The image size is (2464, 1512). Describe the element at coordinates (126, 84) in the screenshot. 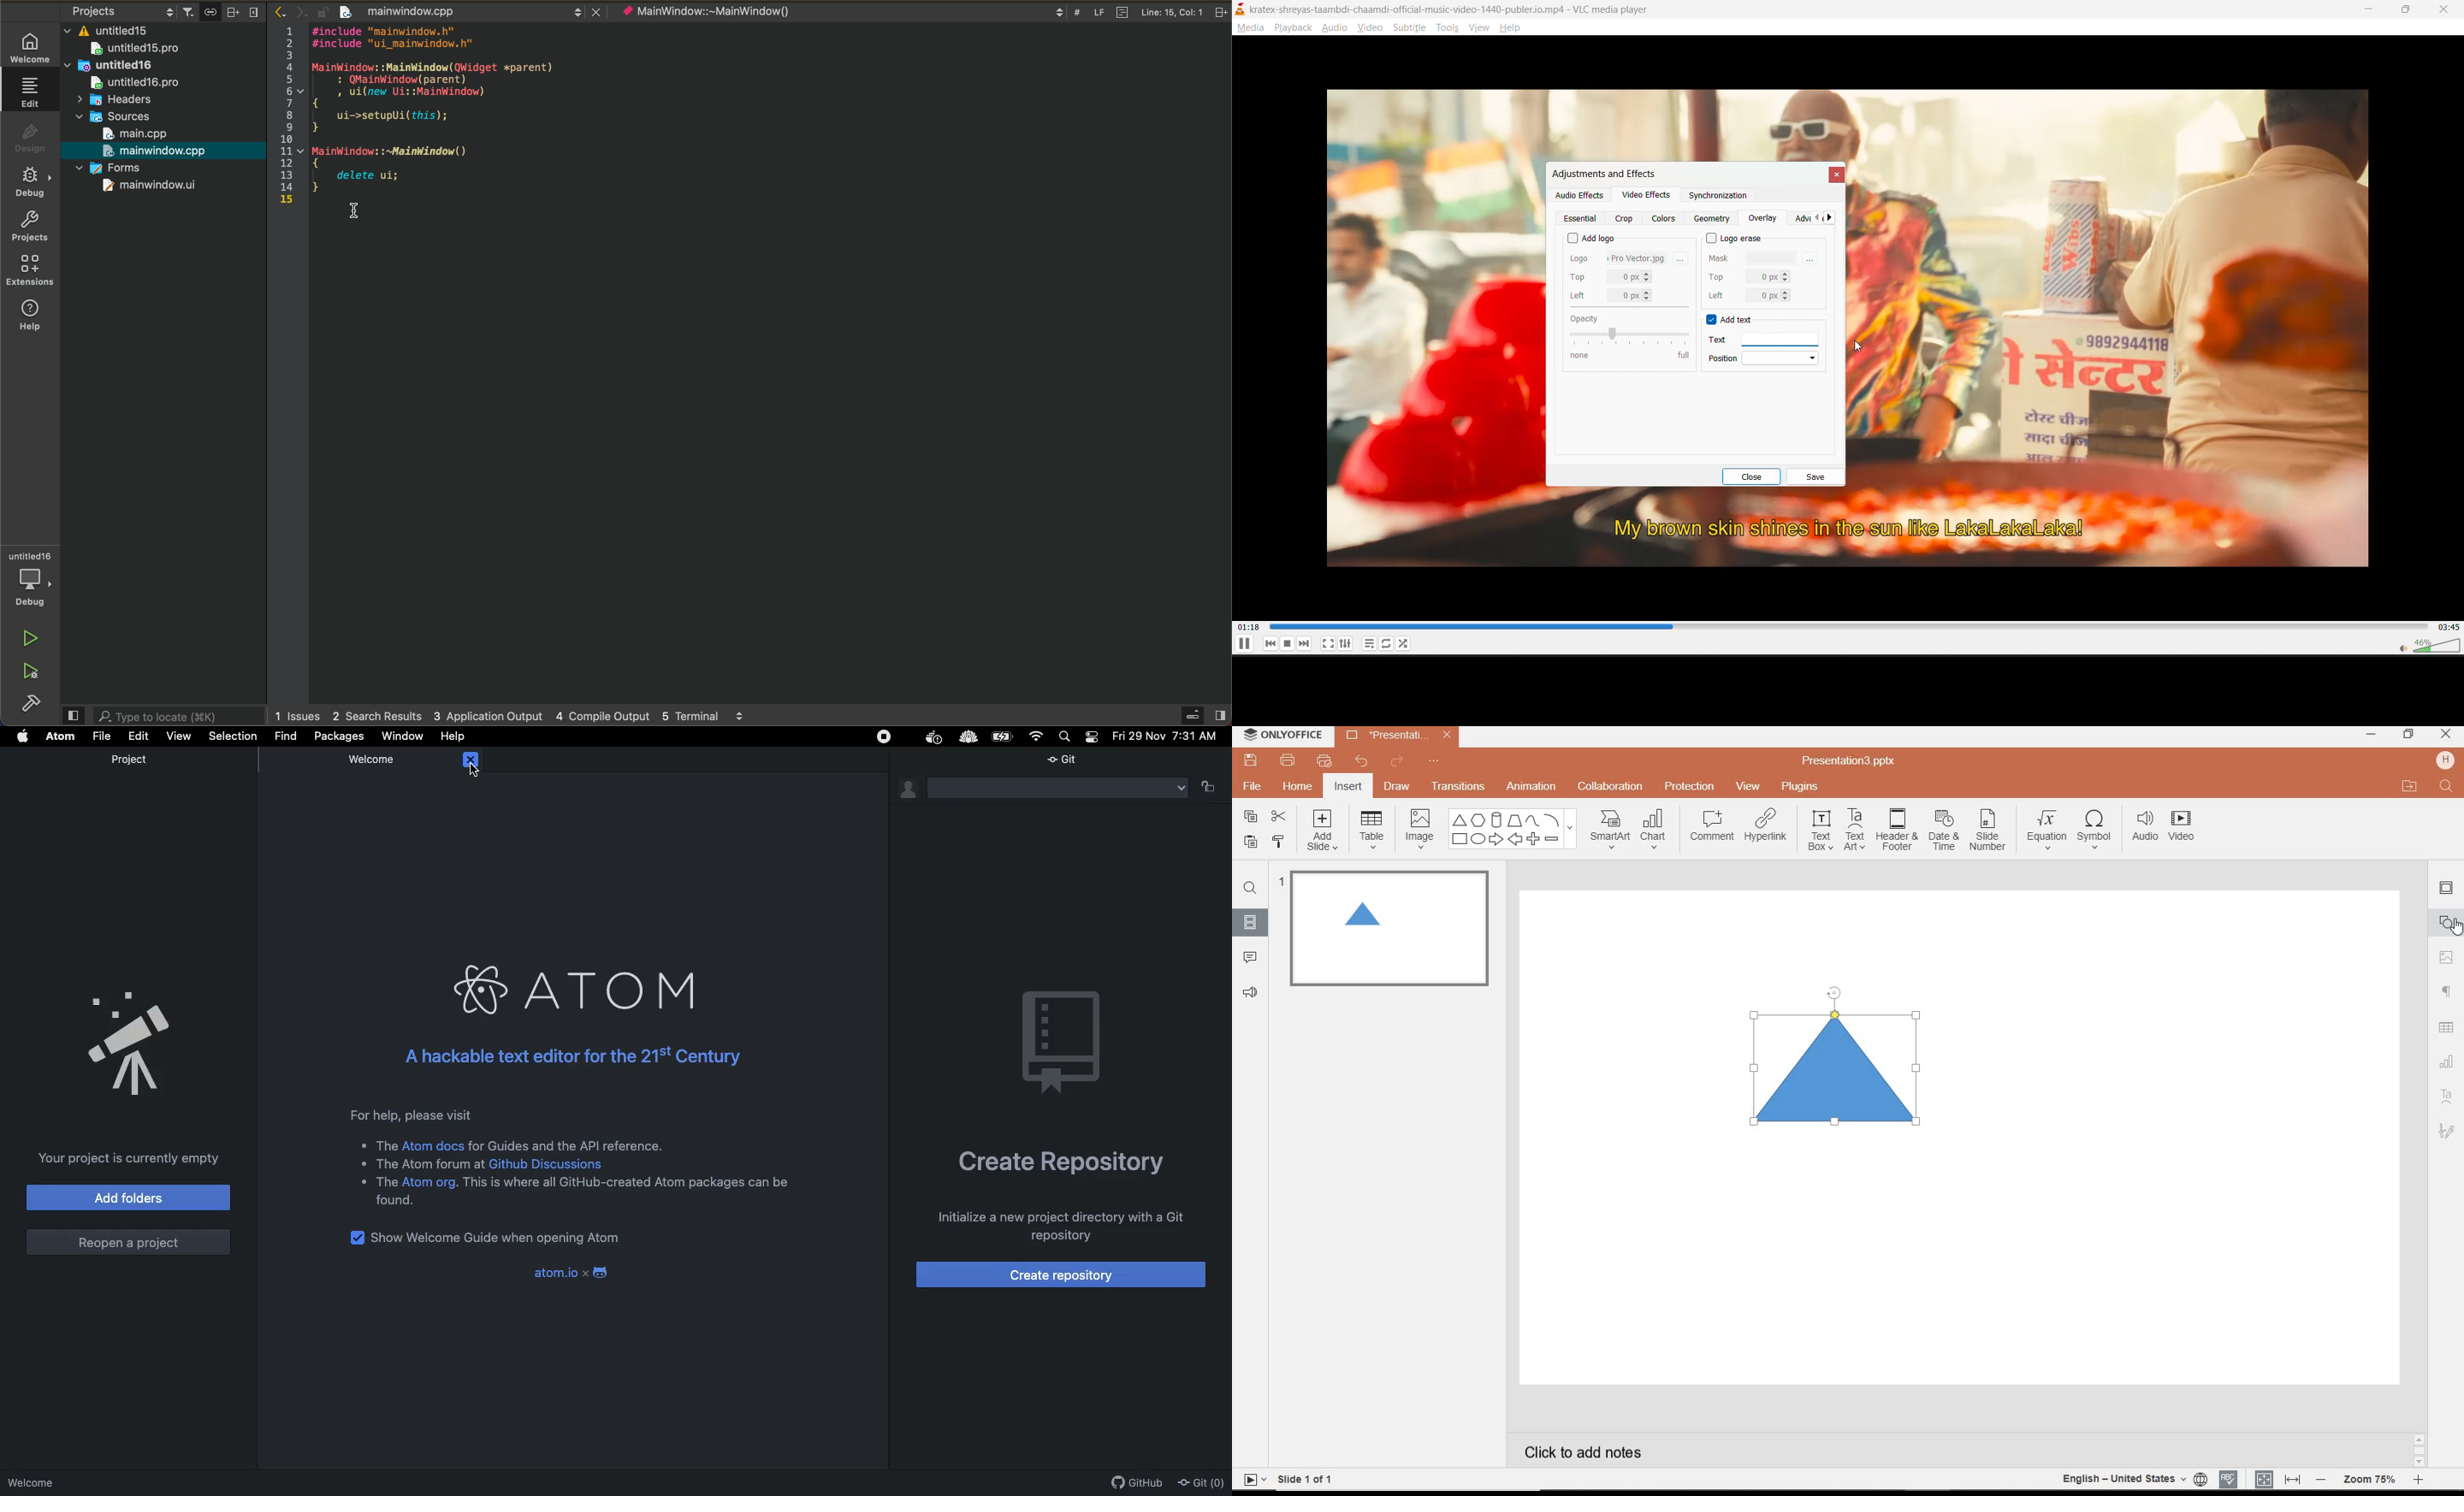

I see `untitled16.pro` at that location.